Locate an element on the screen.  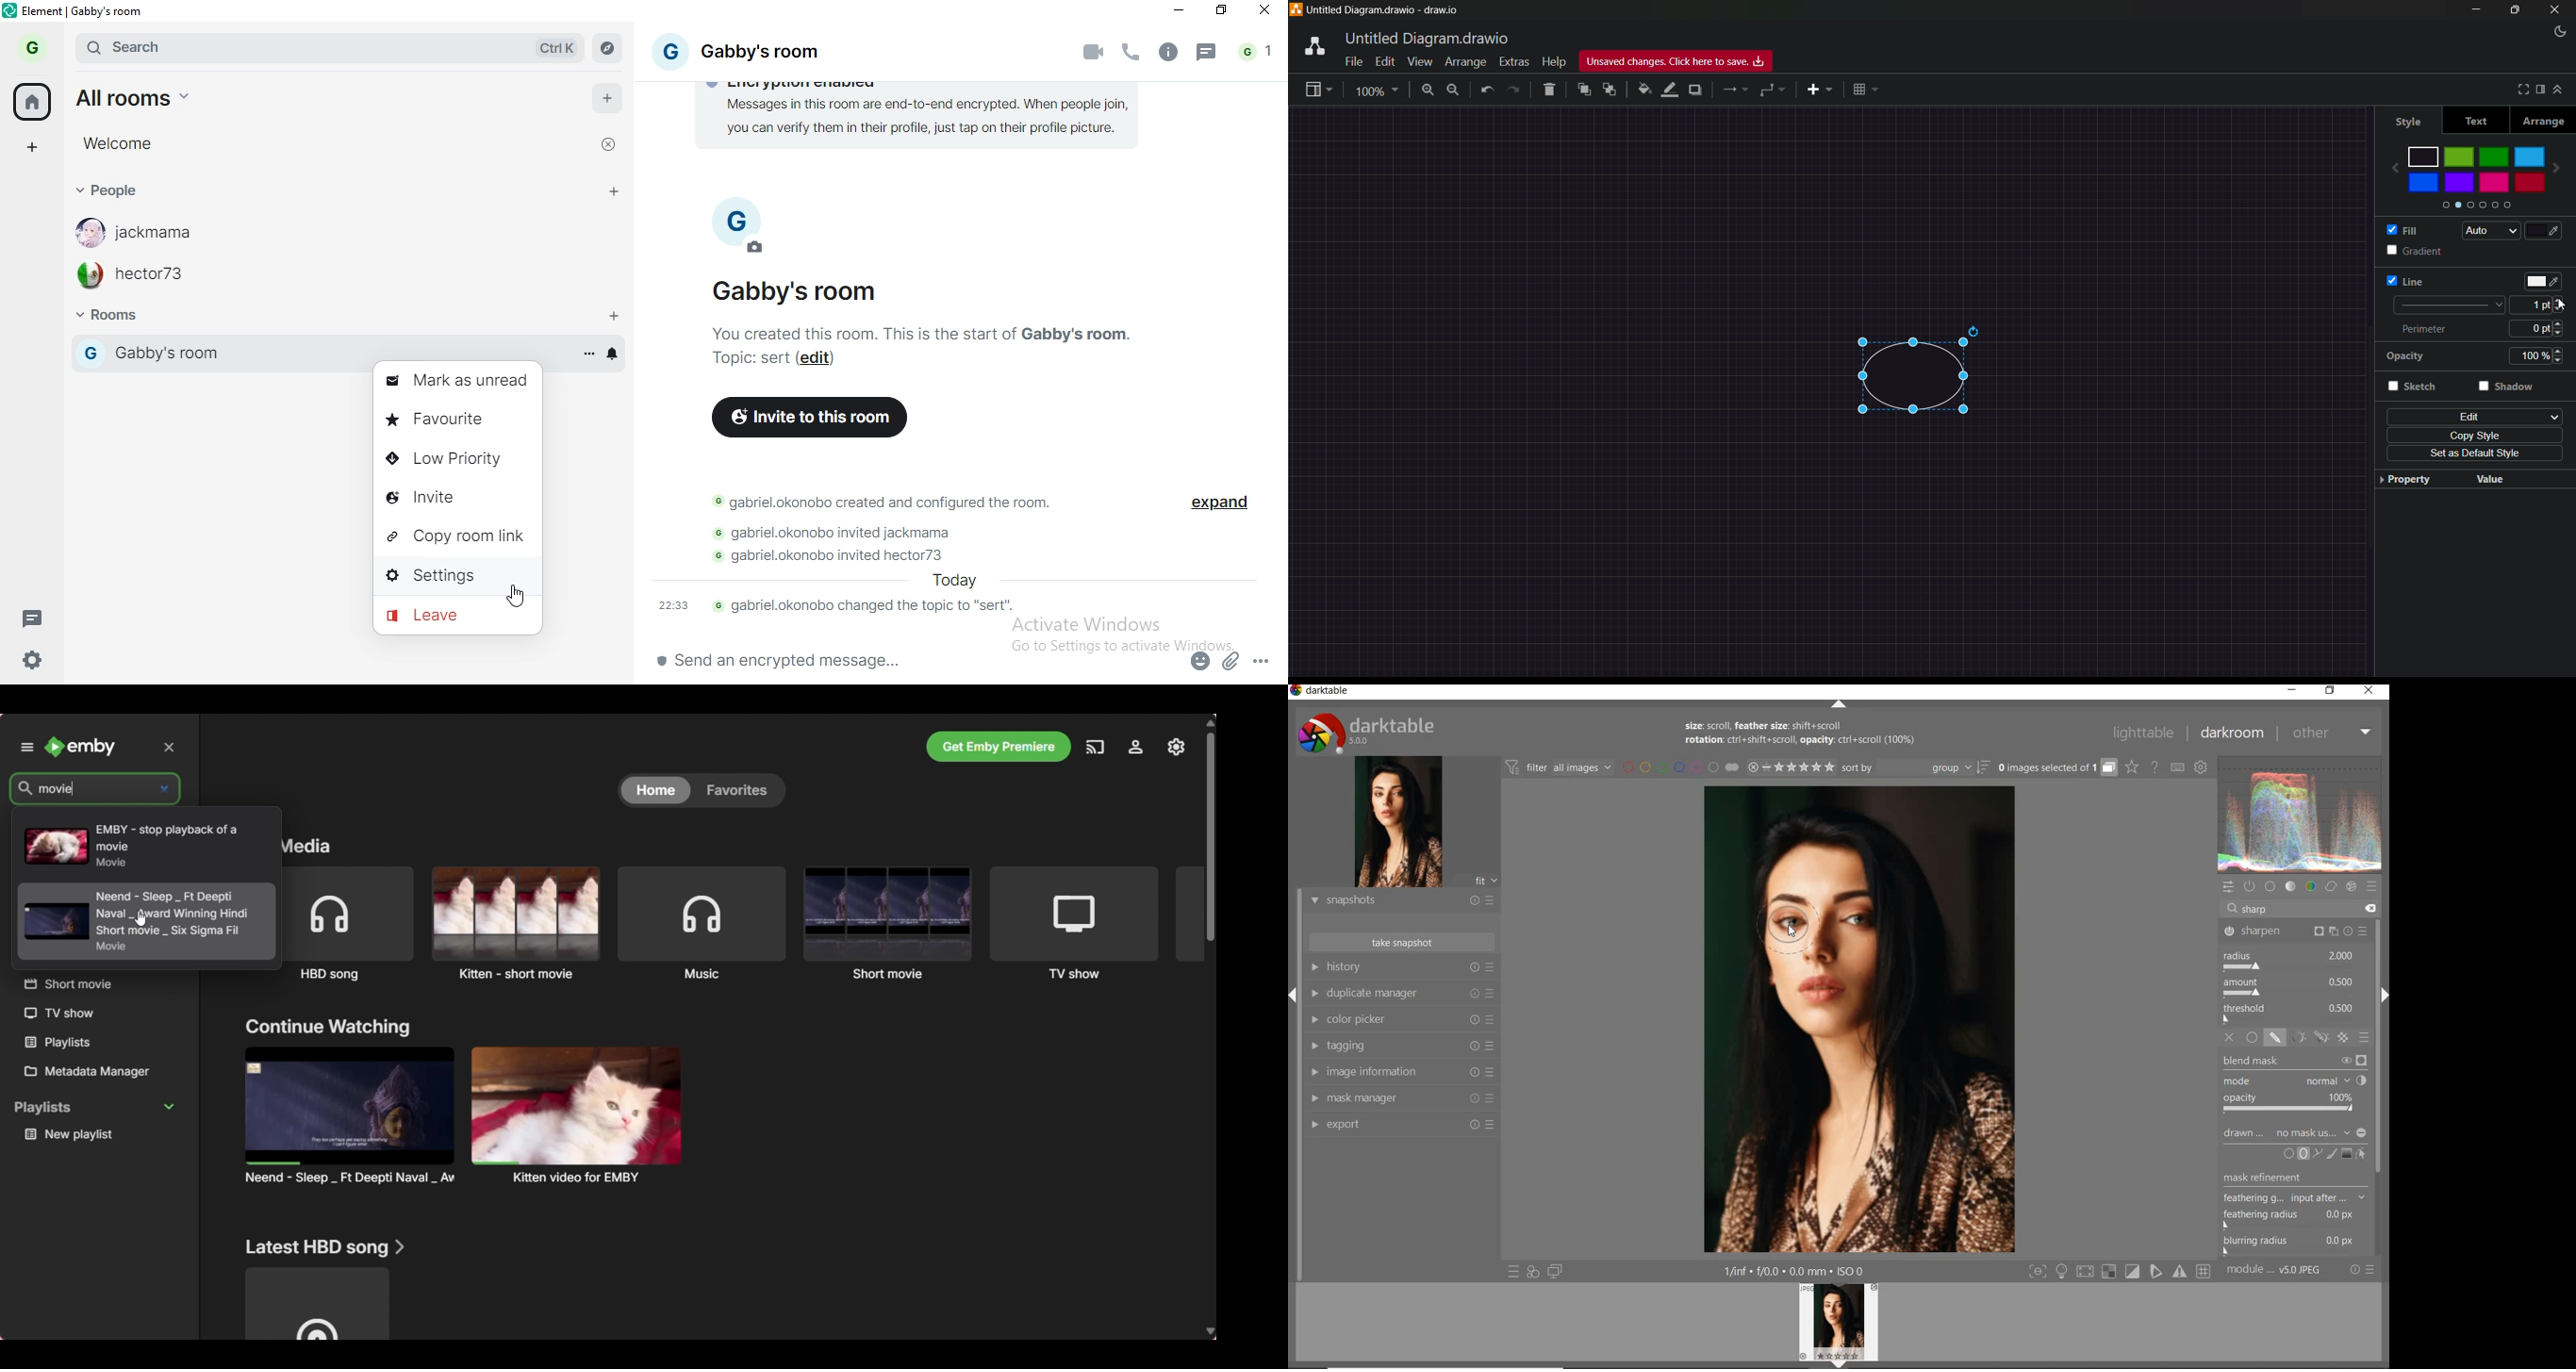
full screen is located at coordinates (2520, 90).